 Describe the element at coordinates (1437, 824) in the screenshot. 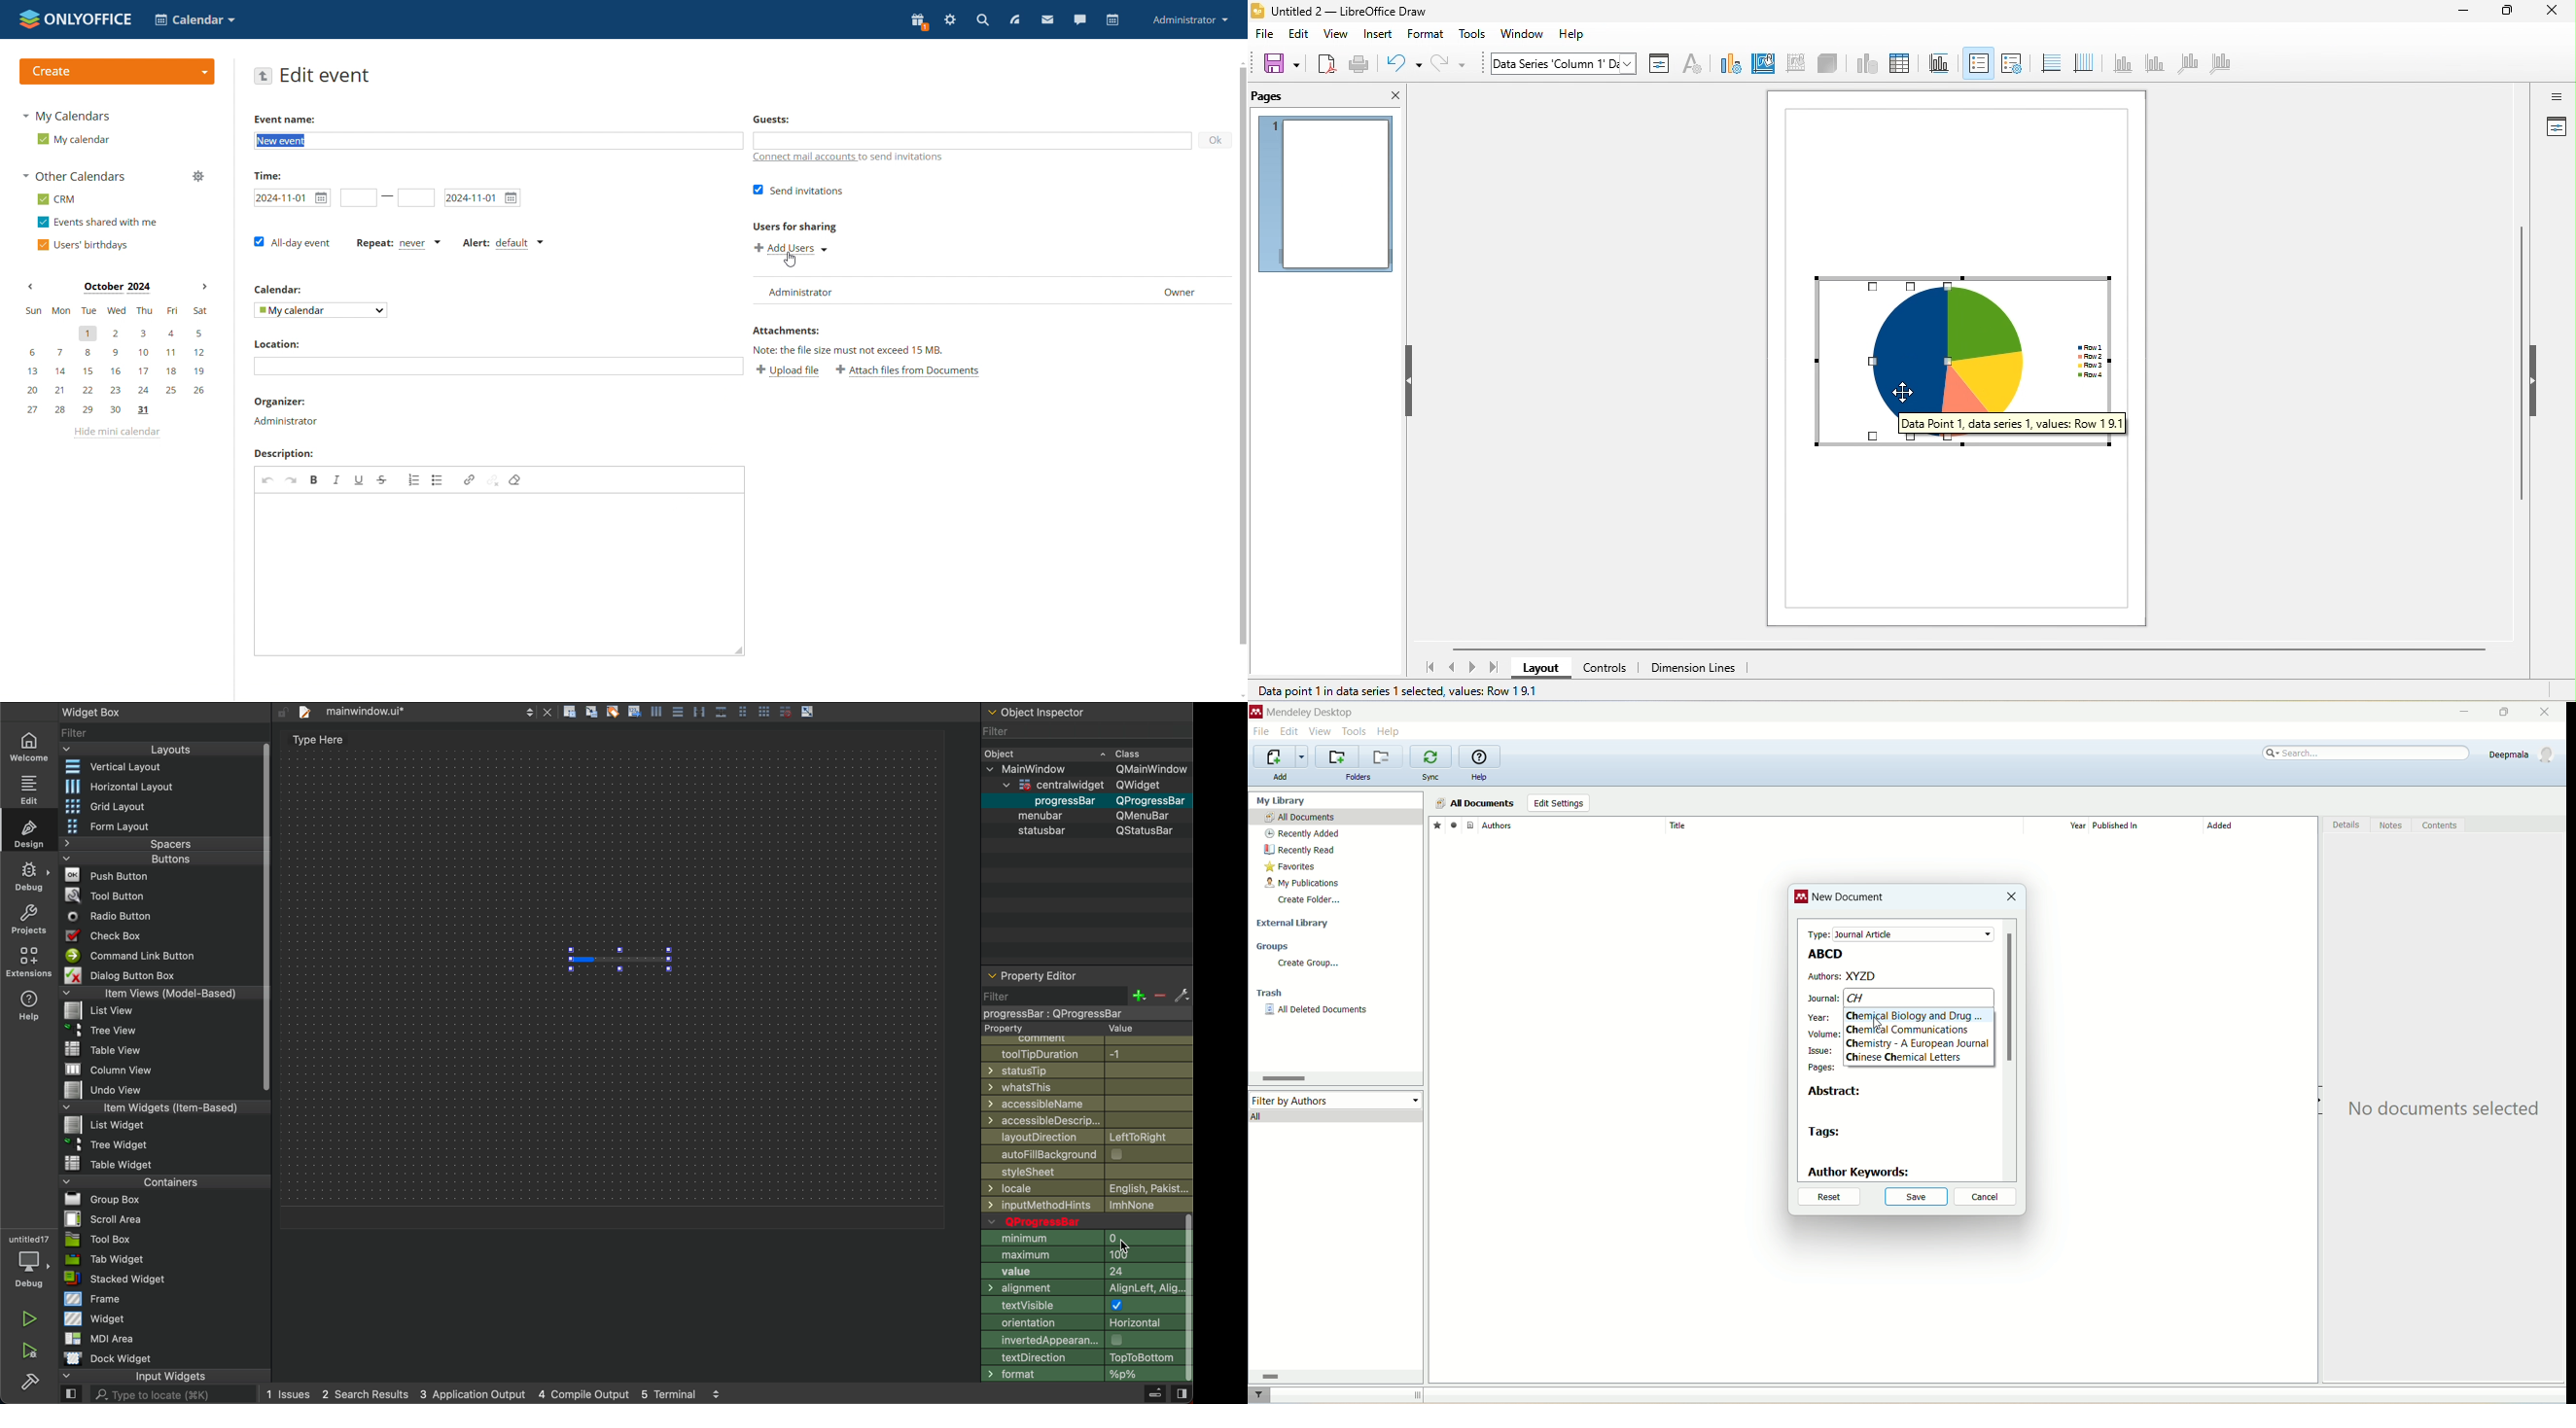

I see `favorites` at that location.